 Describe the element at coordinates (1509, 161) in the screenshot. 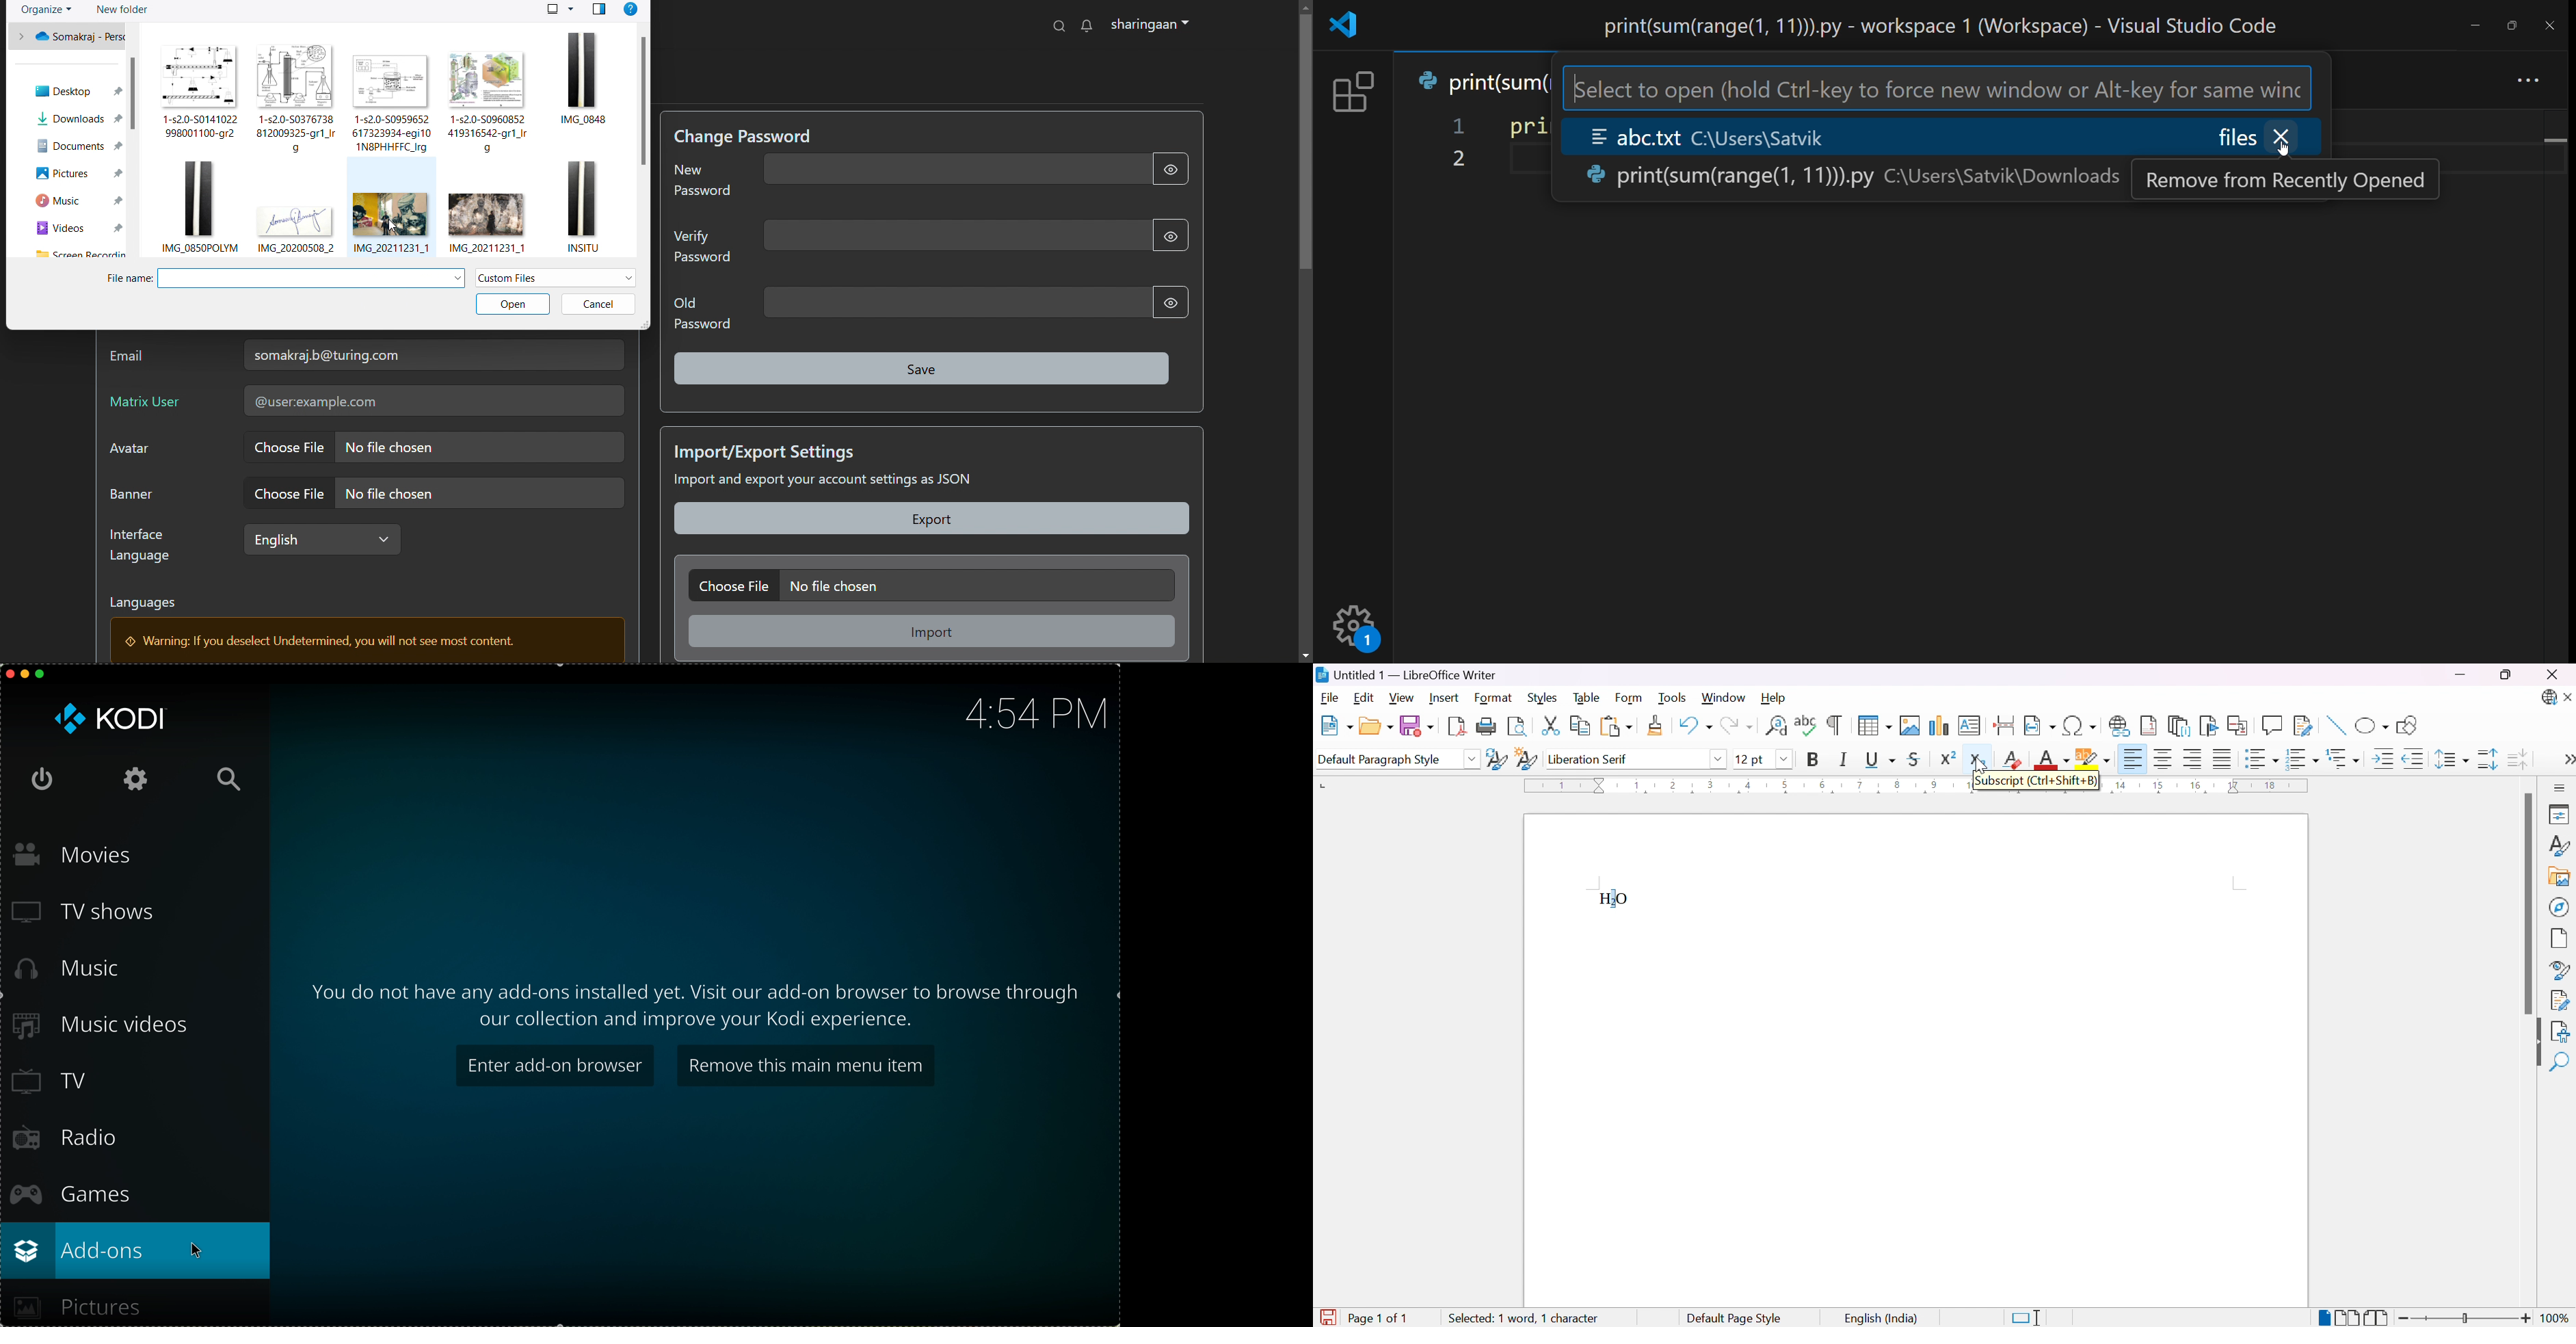

I see `start writing` at that location.